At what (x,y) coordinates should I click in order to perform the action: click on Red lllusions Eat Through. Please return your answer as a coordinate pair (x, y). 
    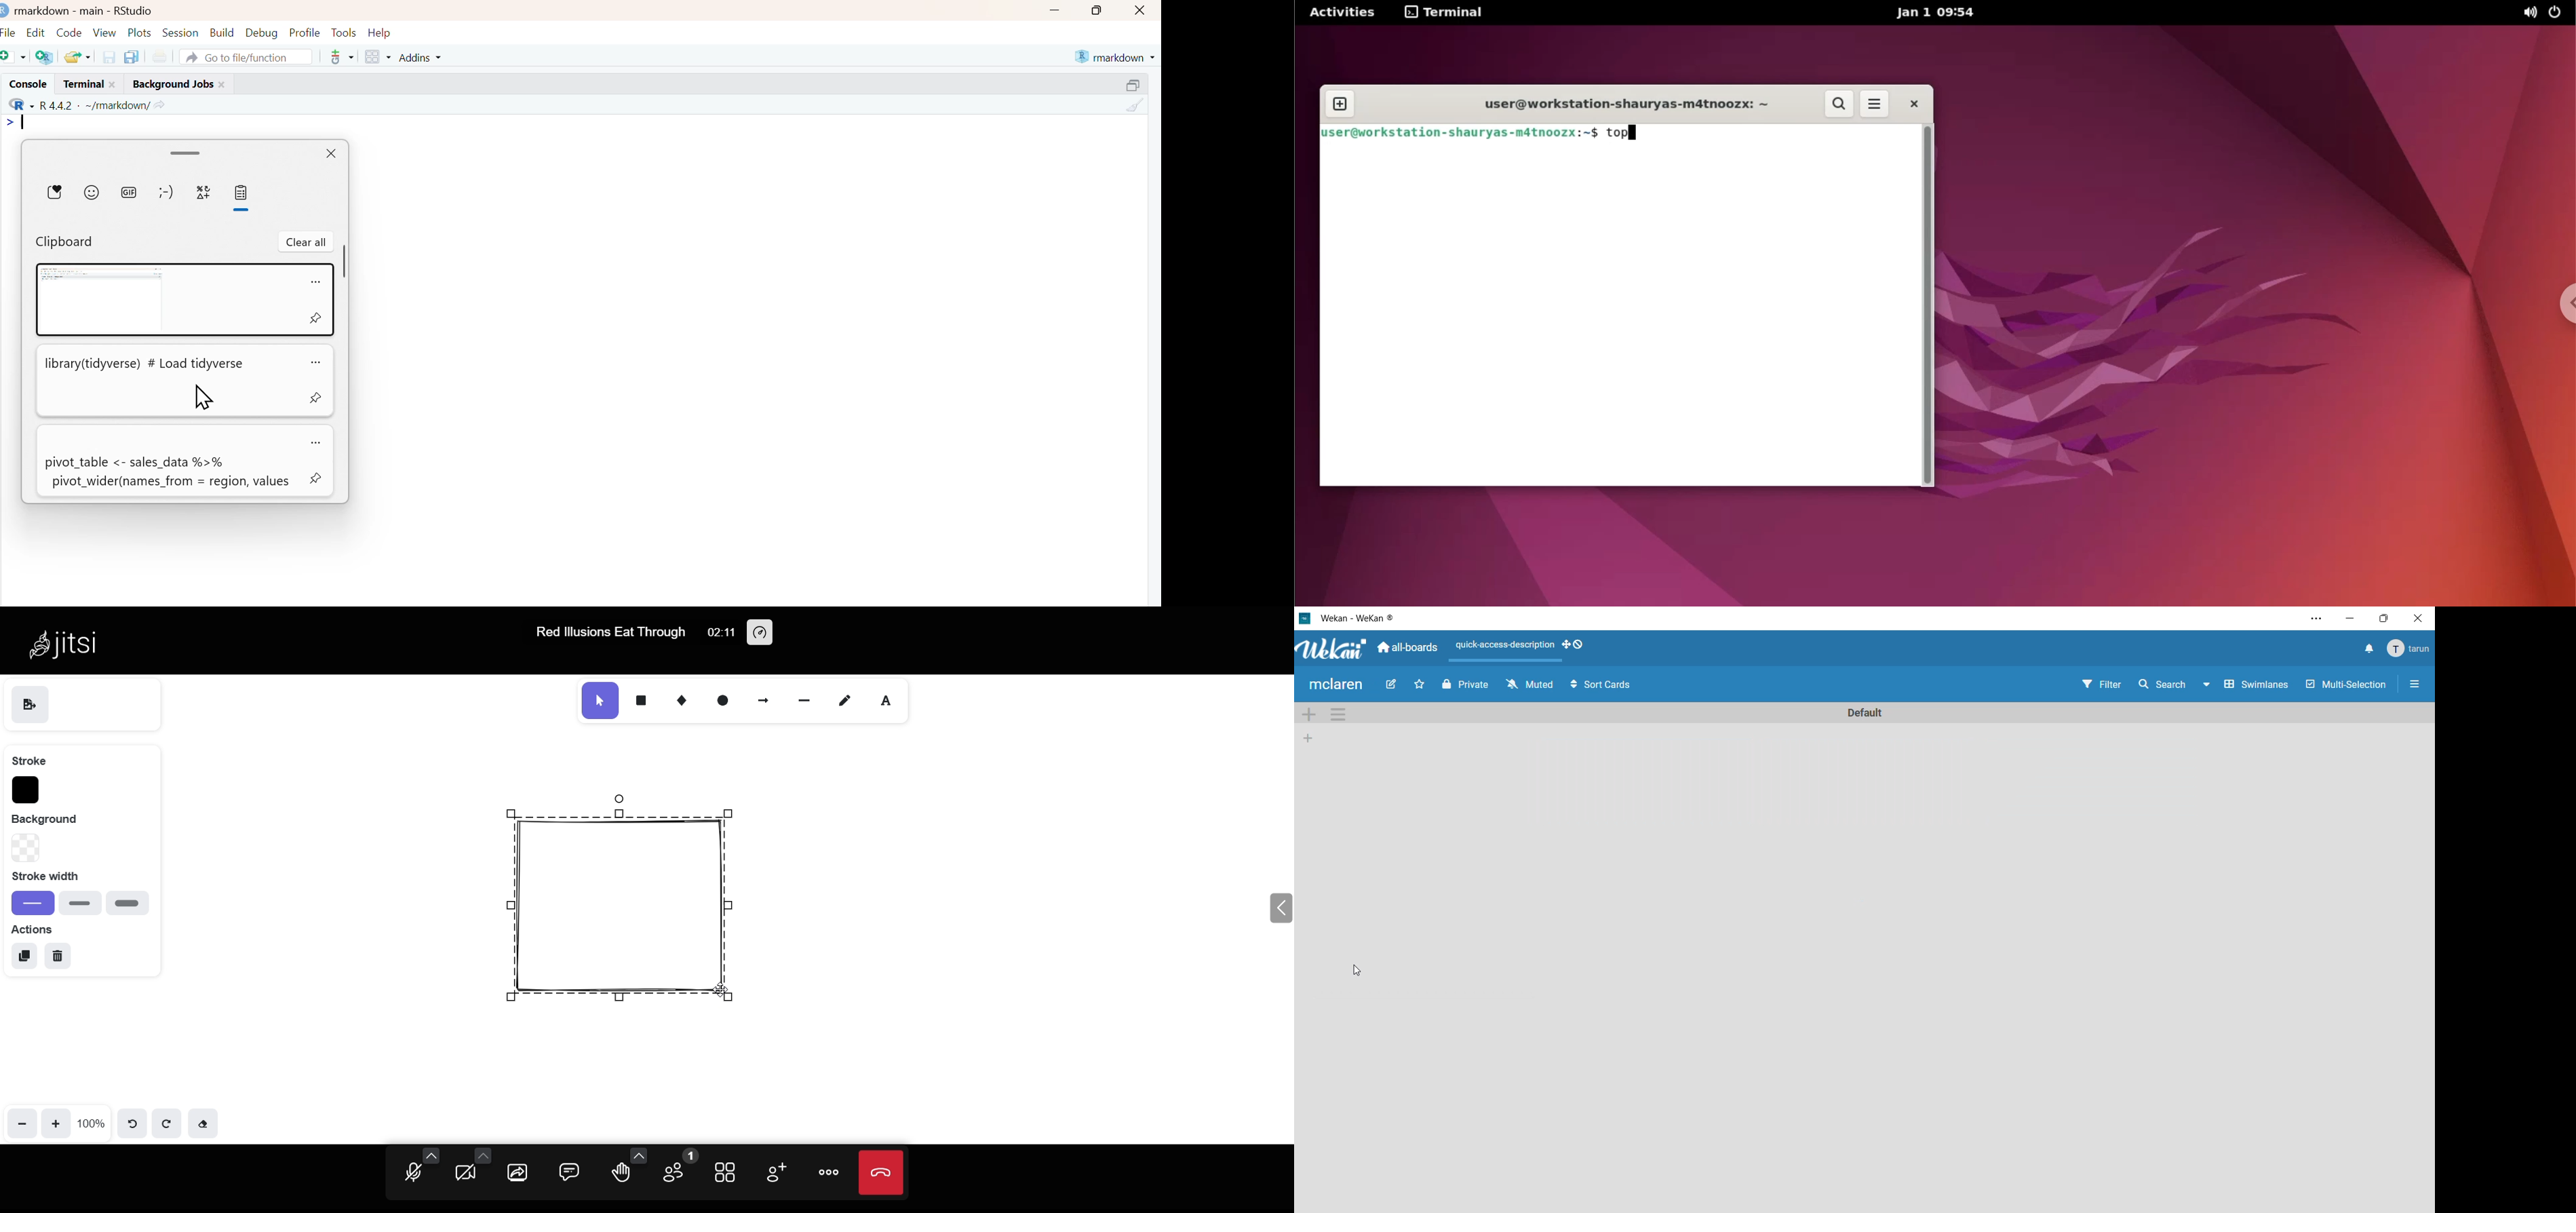
    Looking at the image, I should click on (603, 632).